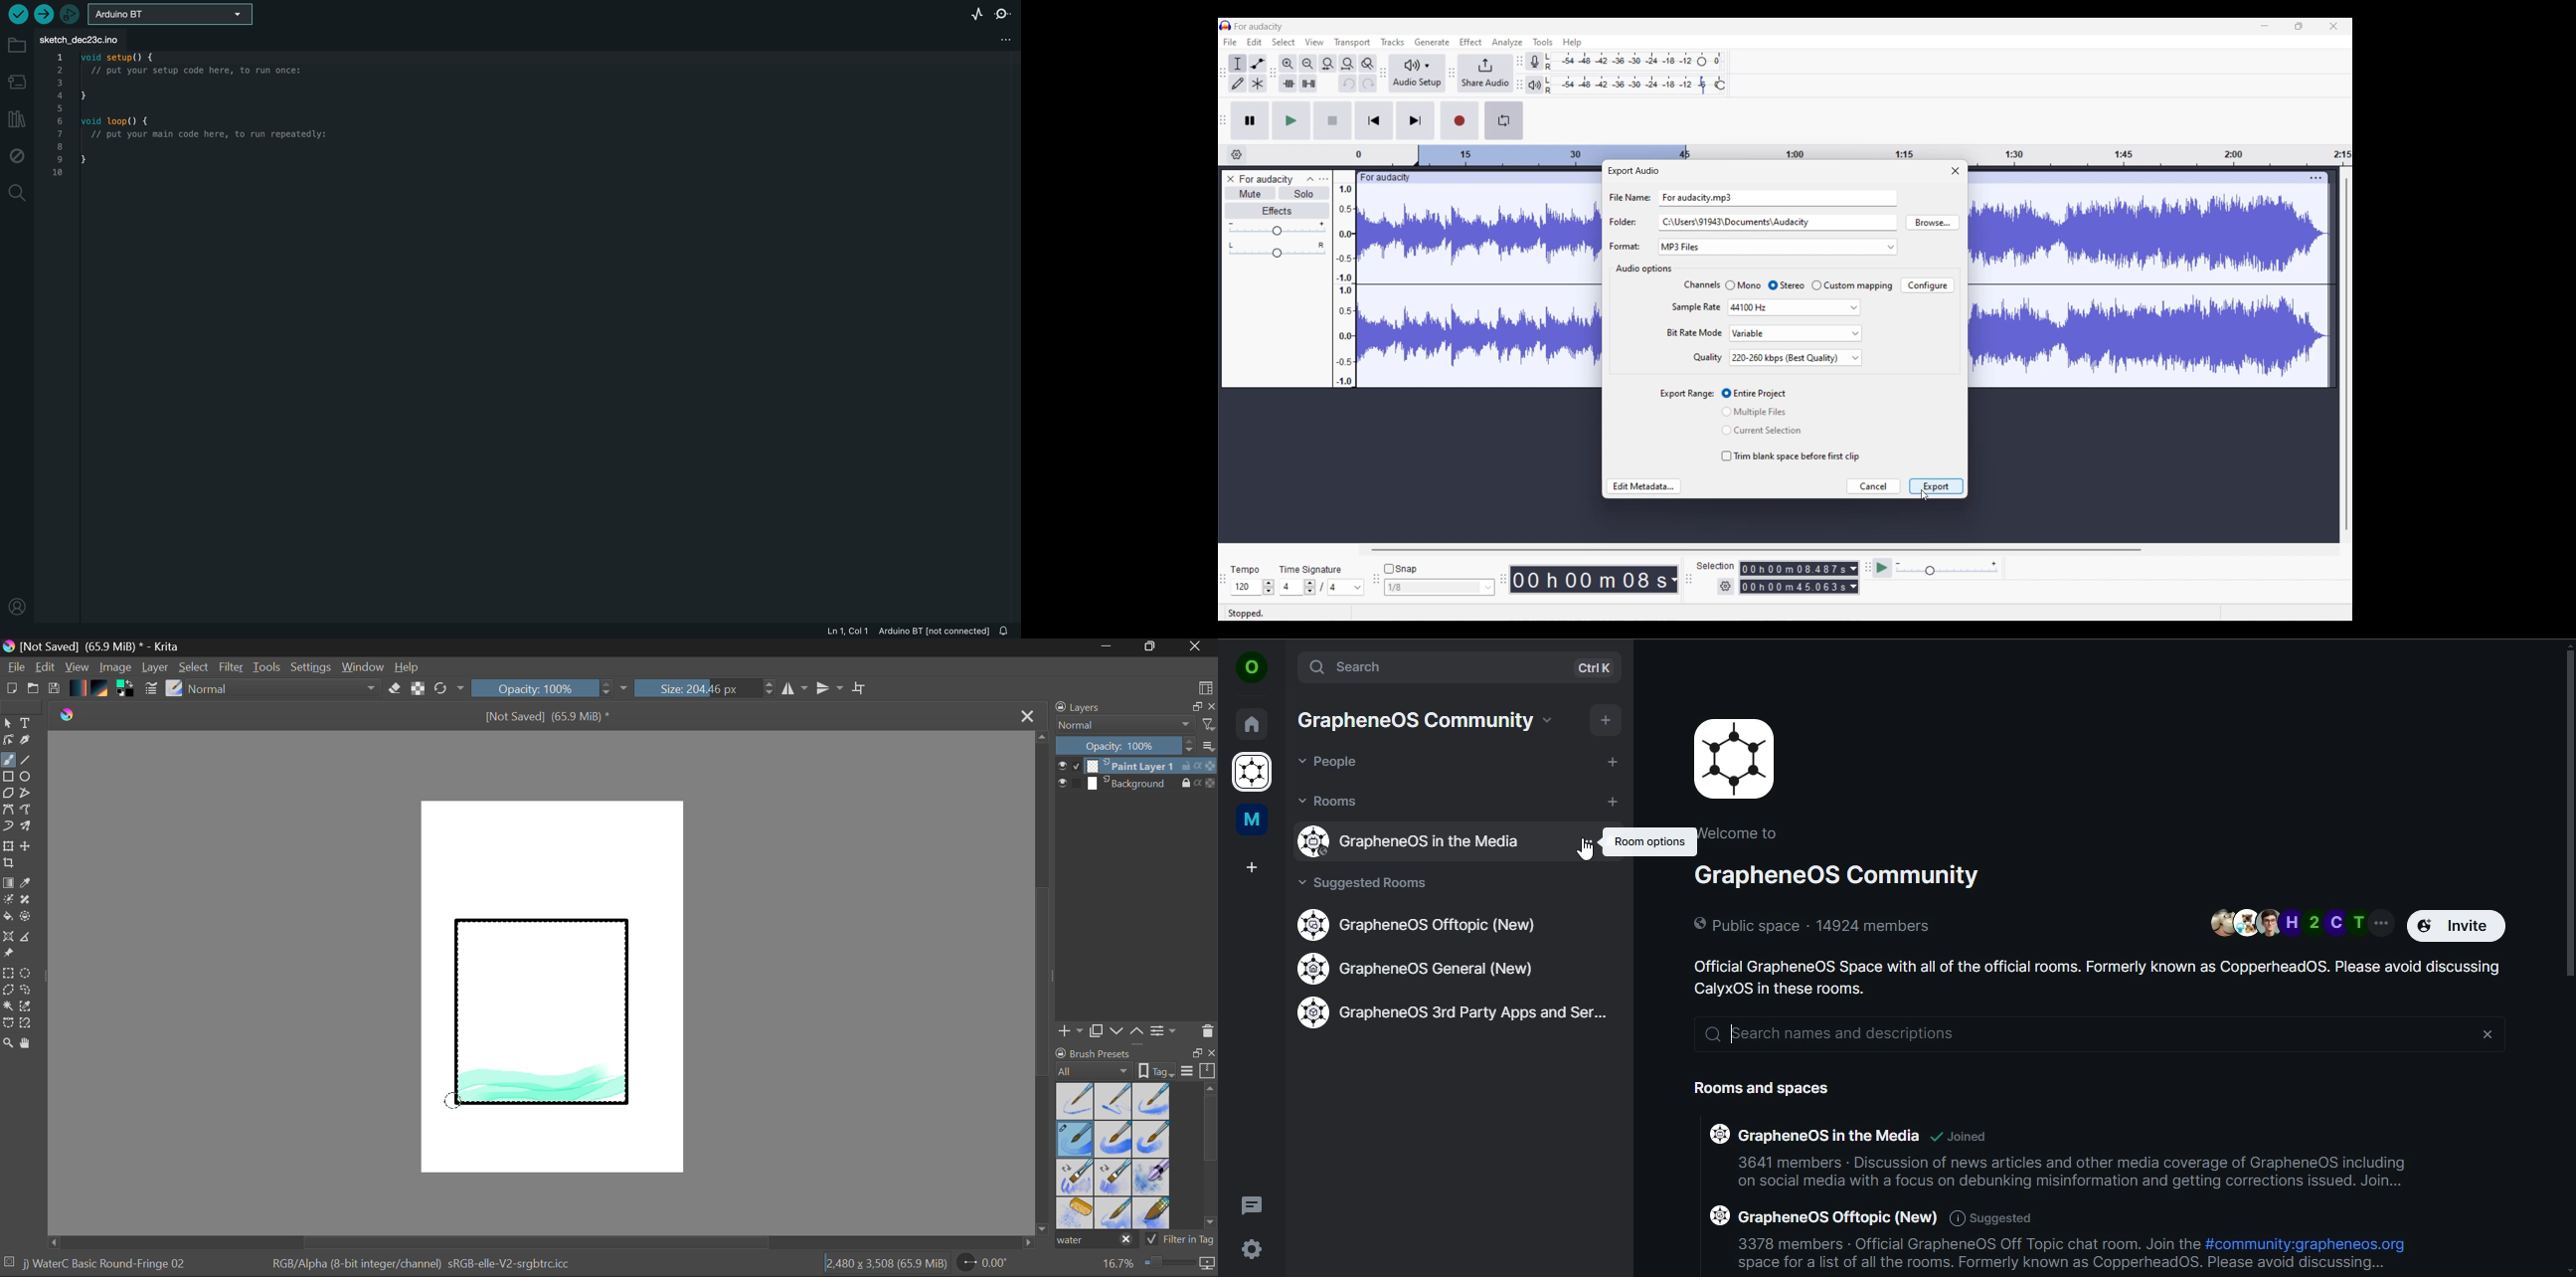  Describe the element at coordinates (1157, 1264) in the screenshot. I see `Zoom` at that location.